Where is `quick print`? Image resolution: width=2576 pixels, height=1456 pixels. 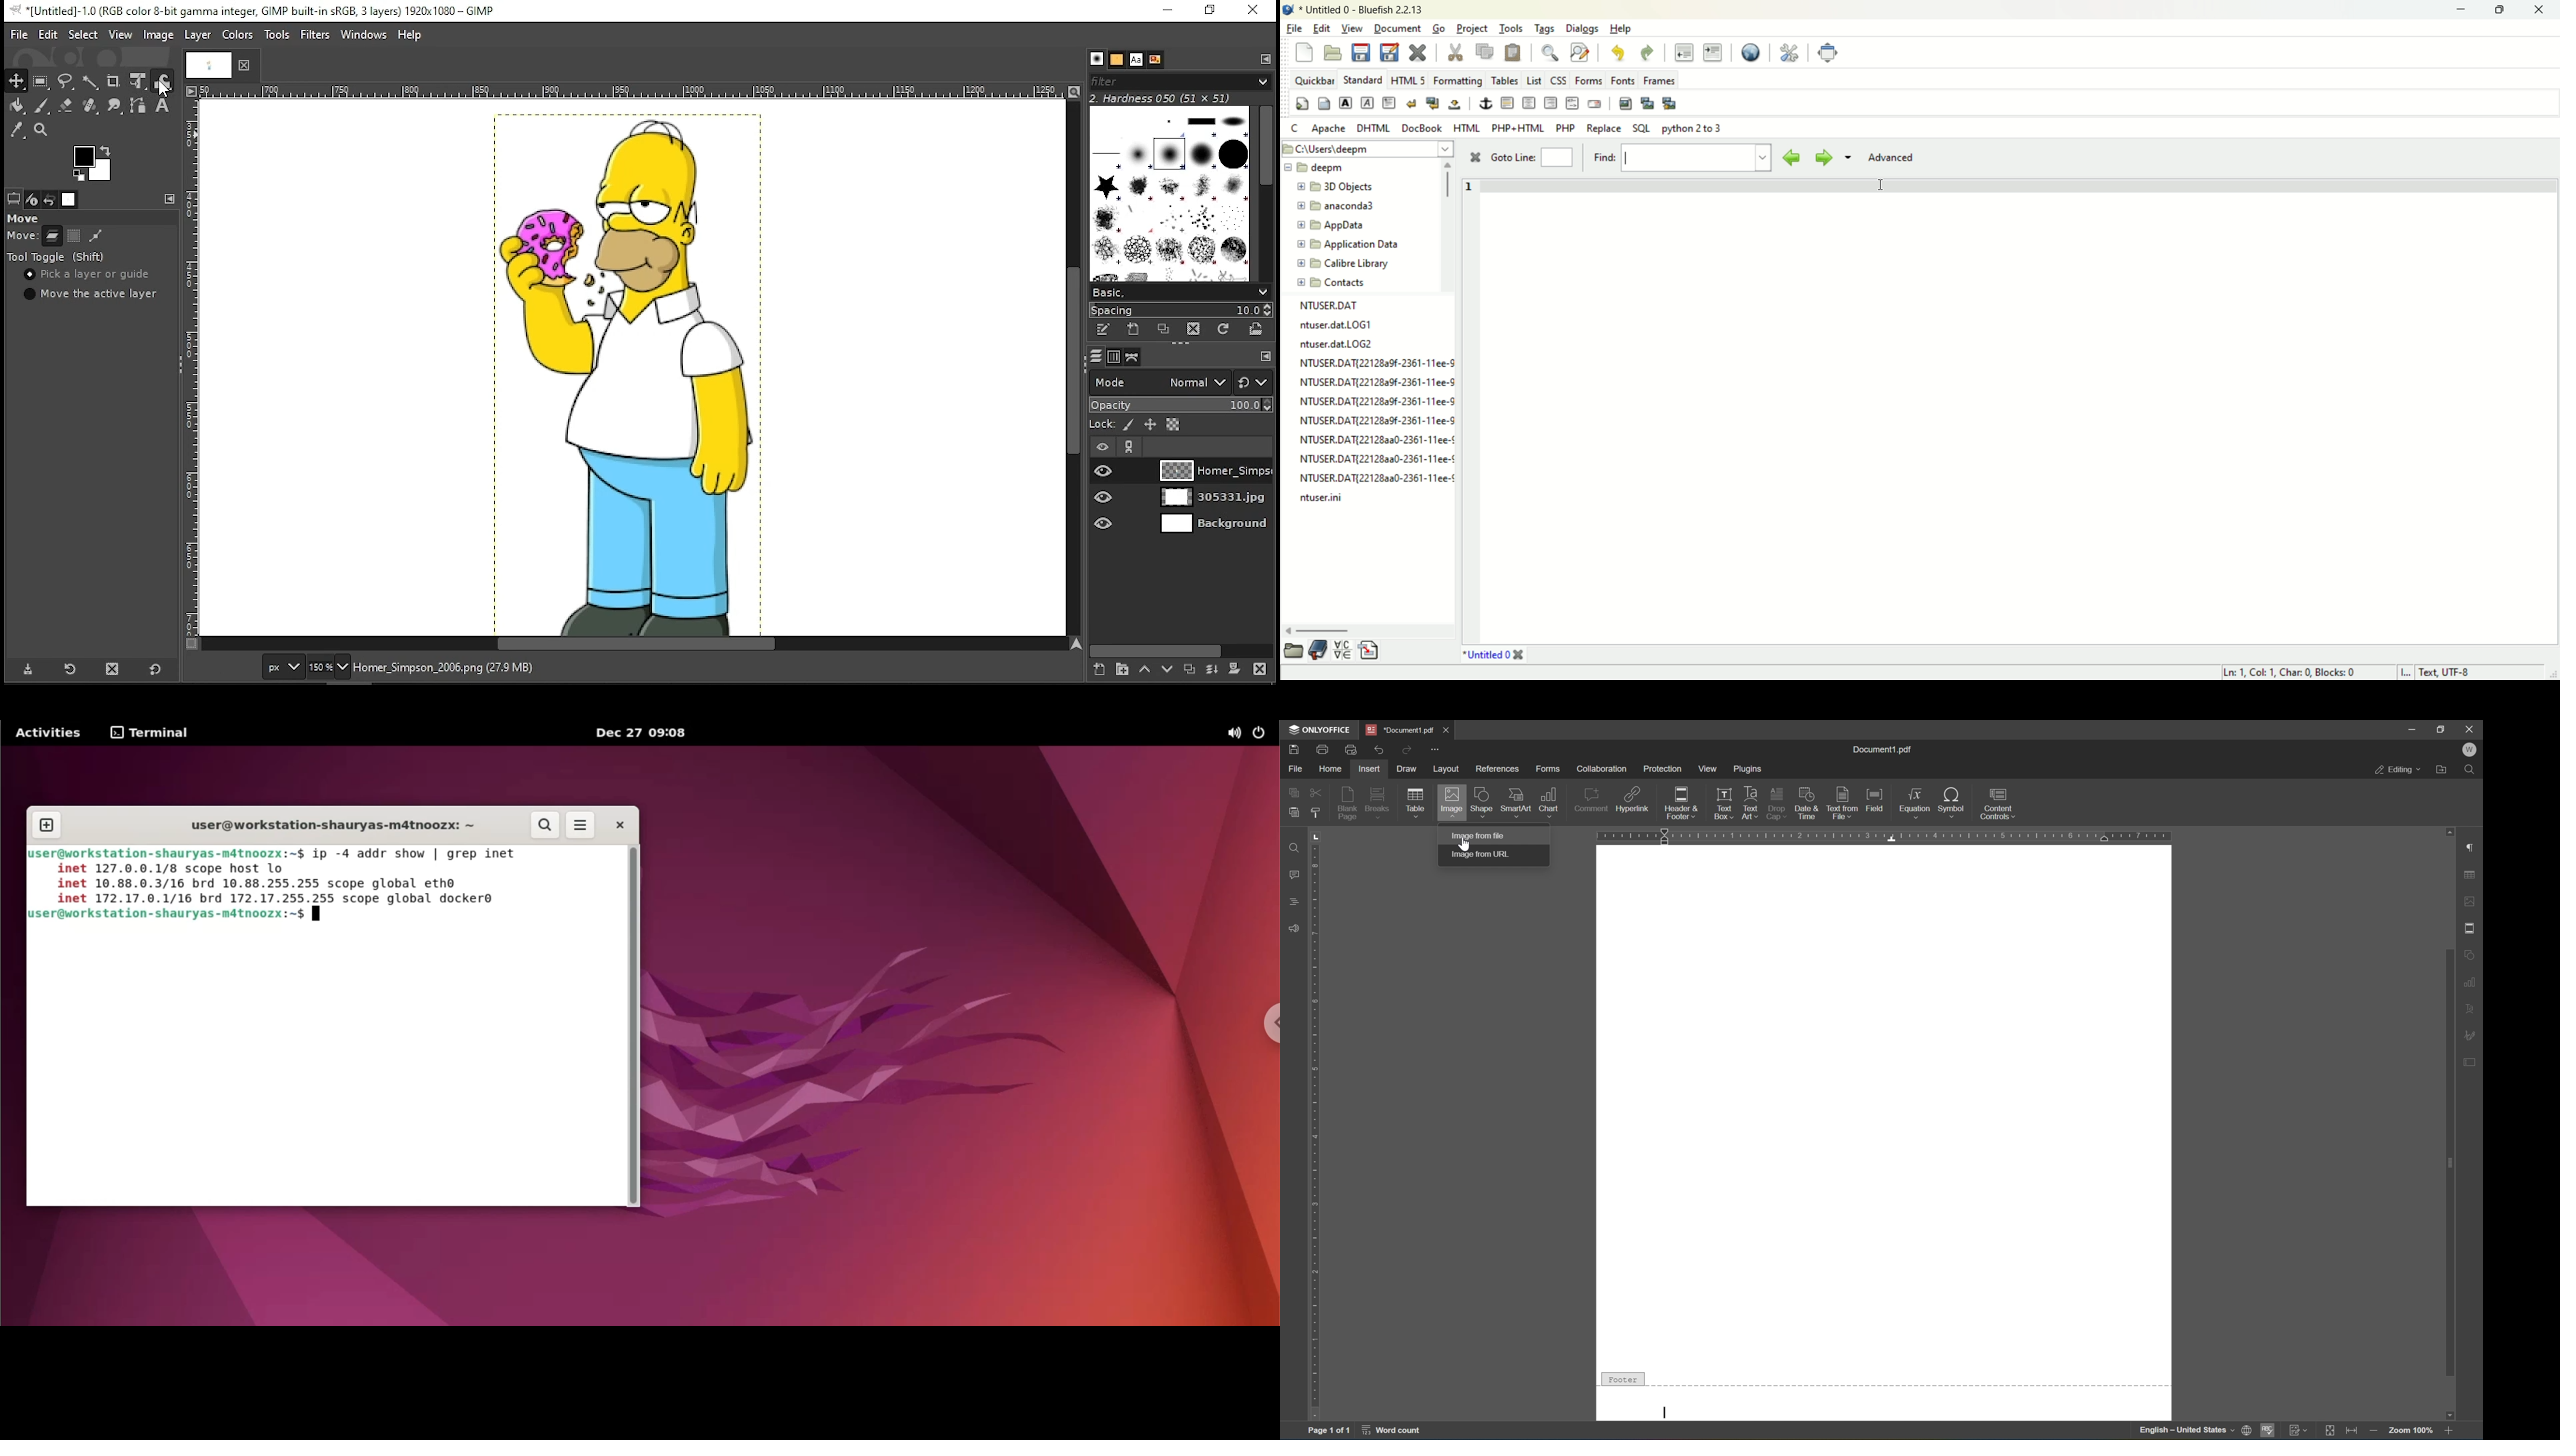
quick print is located at coordinates (1351, 751).